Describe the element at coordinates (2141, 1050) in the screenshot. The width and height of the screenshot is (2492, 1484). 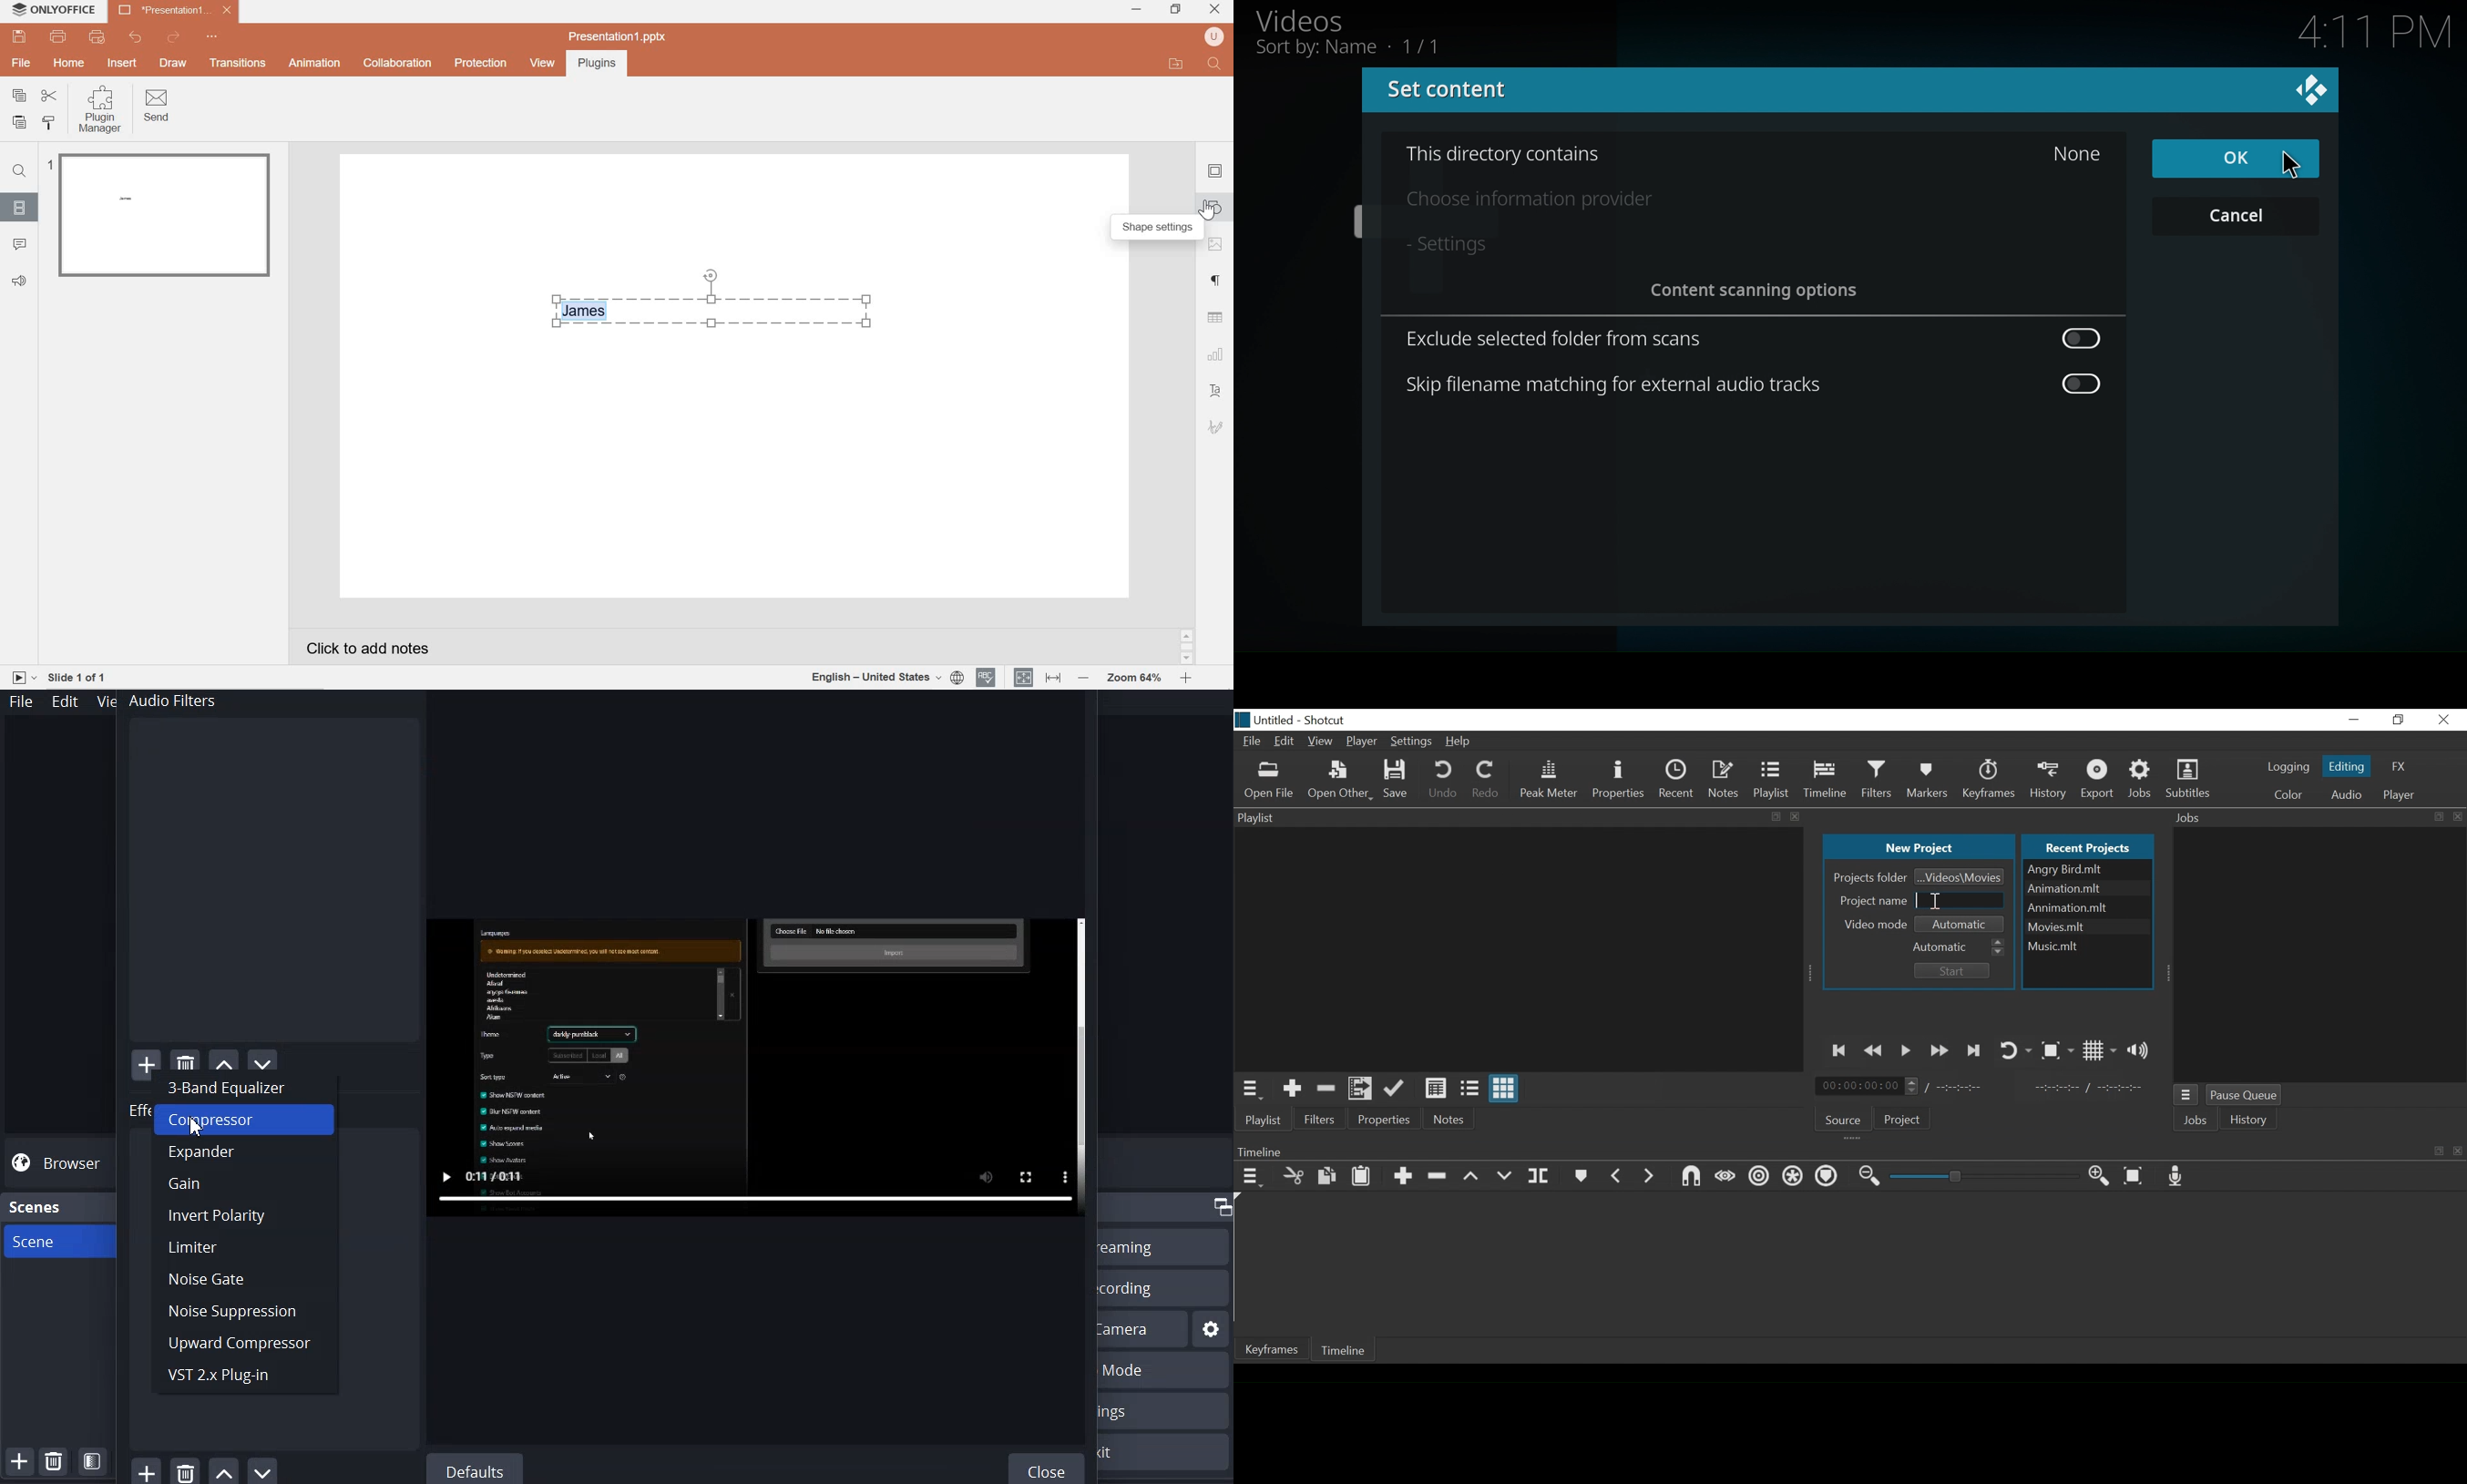
I see `Show volume control` at that location.